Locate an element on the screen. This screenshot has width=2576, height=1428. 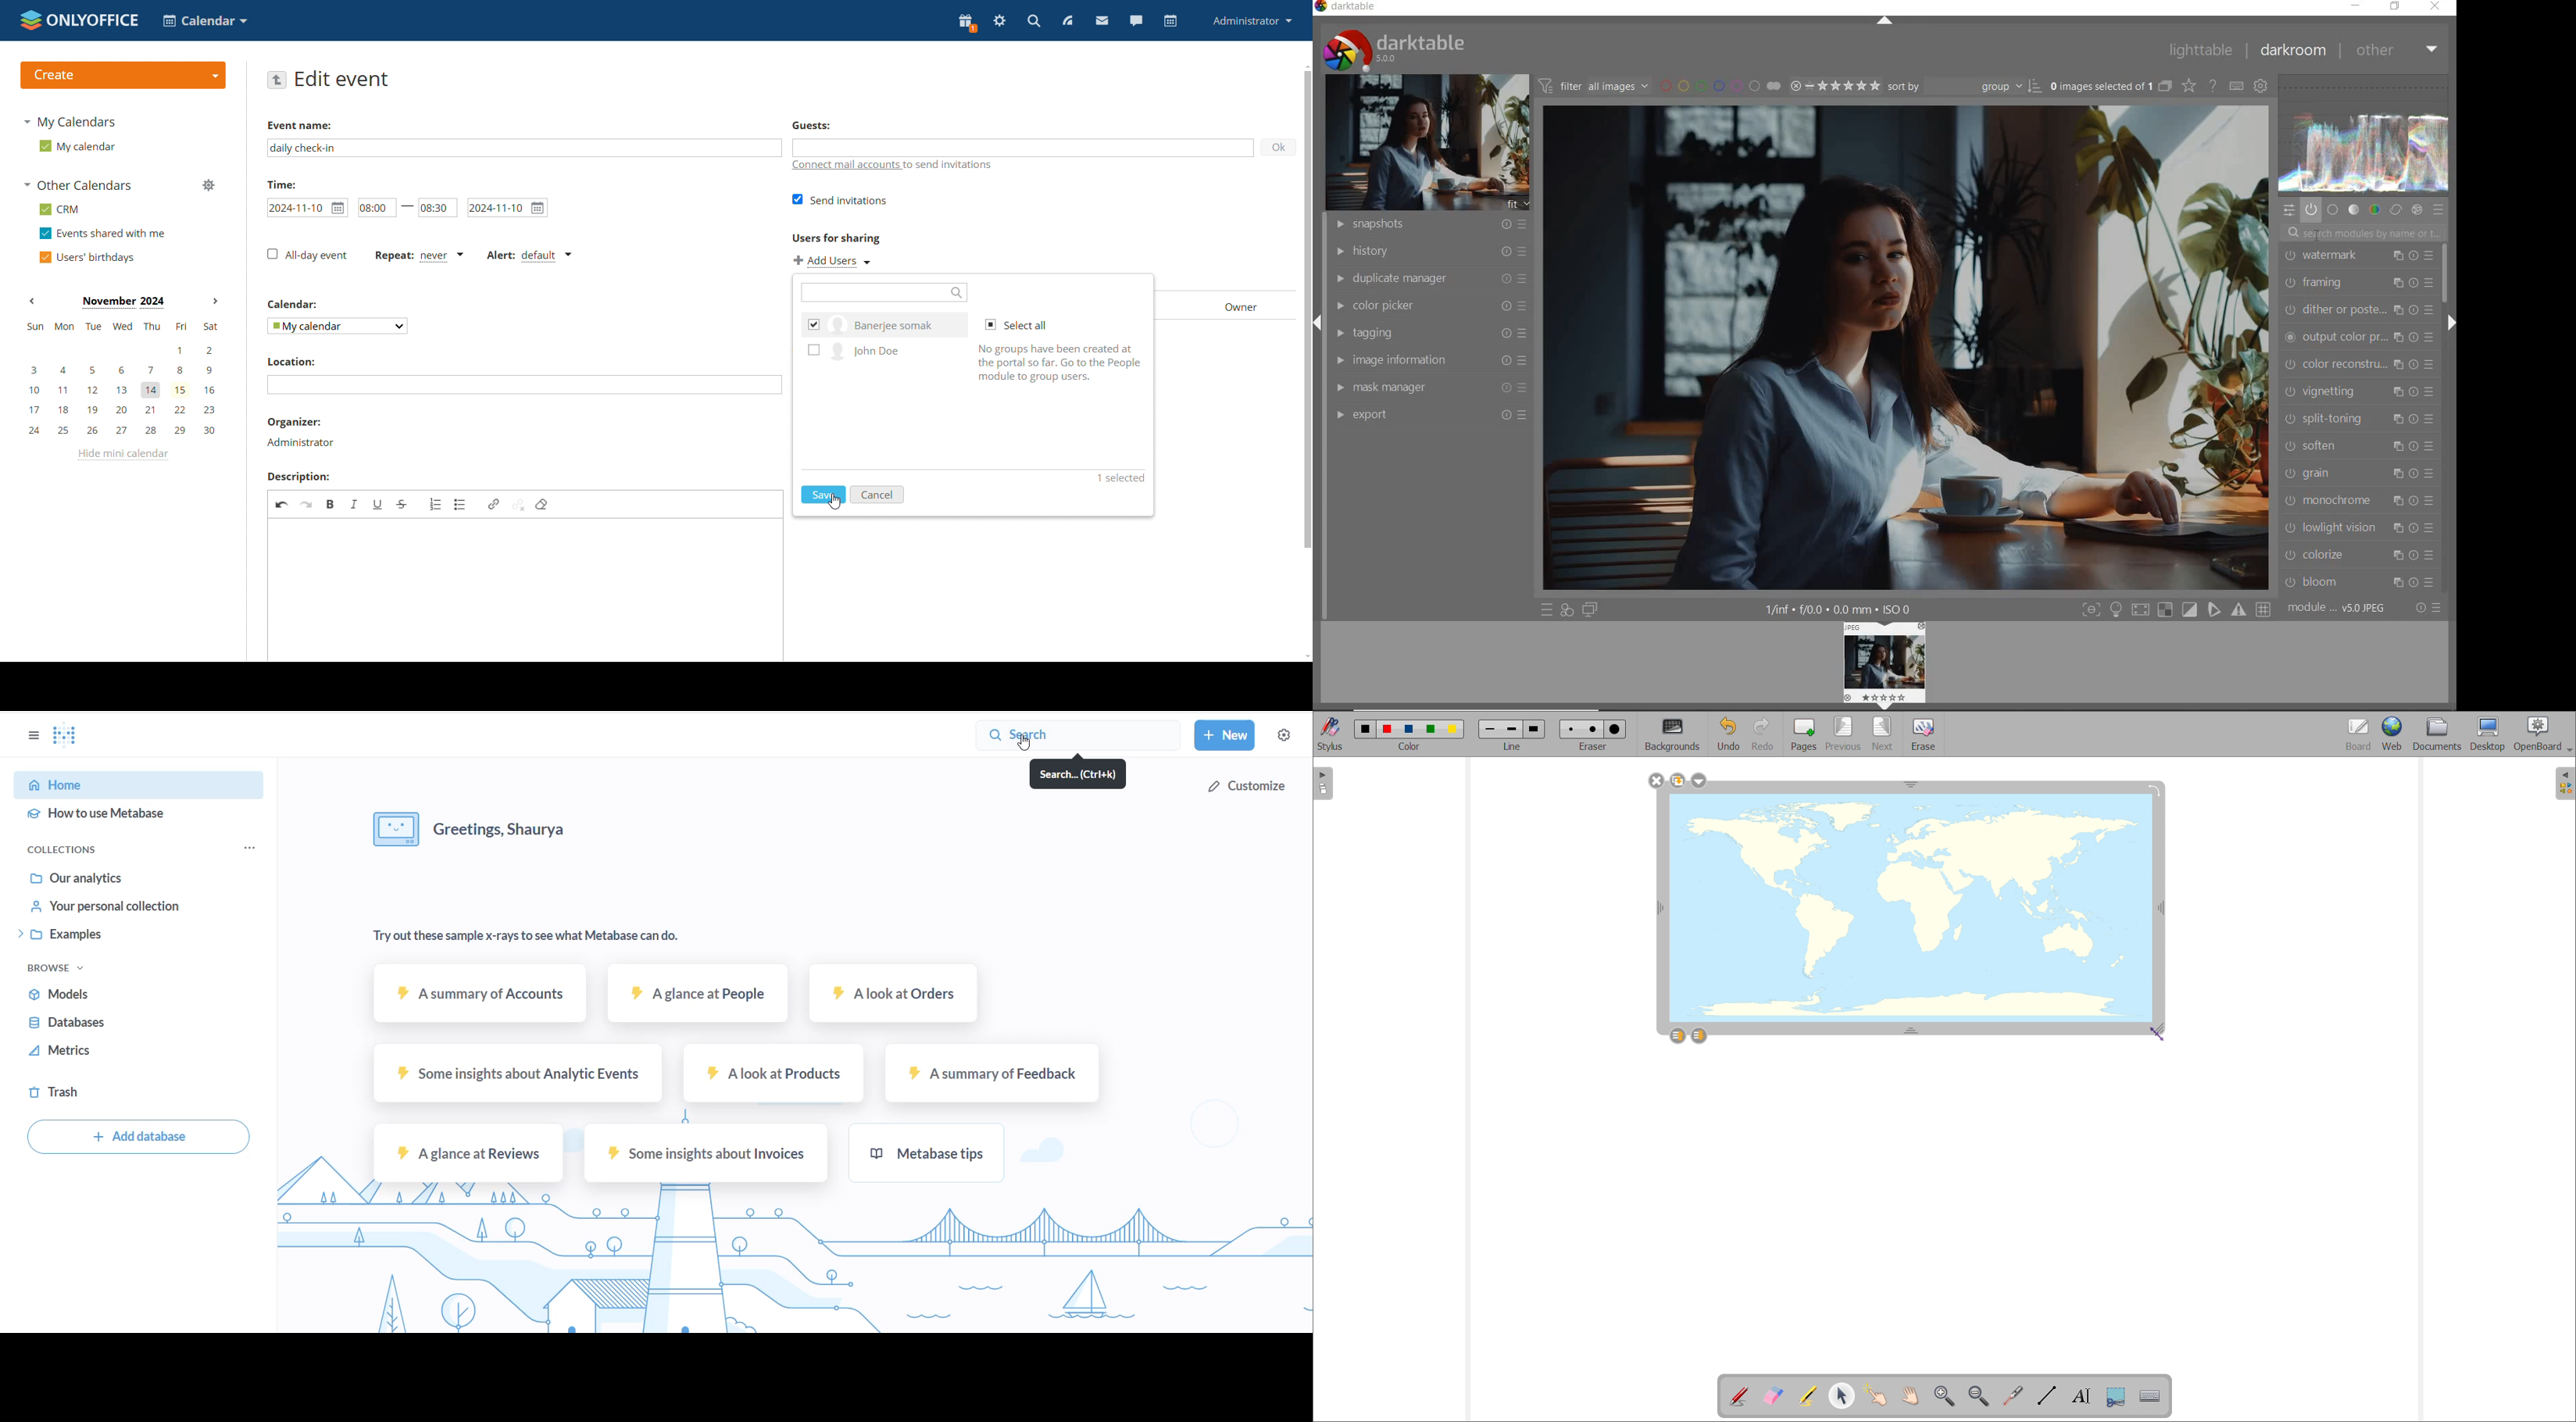
collapse grouped images is located at coordinates (2164, 86).